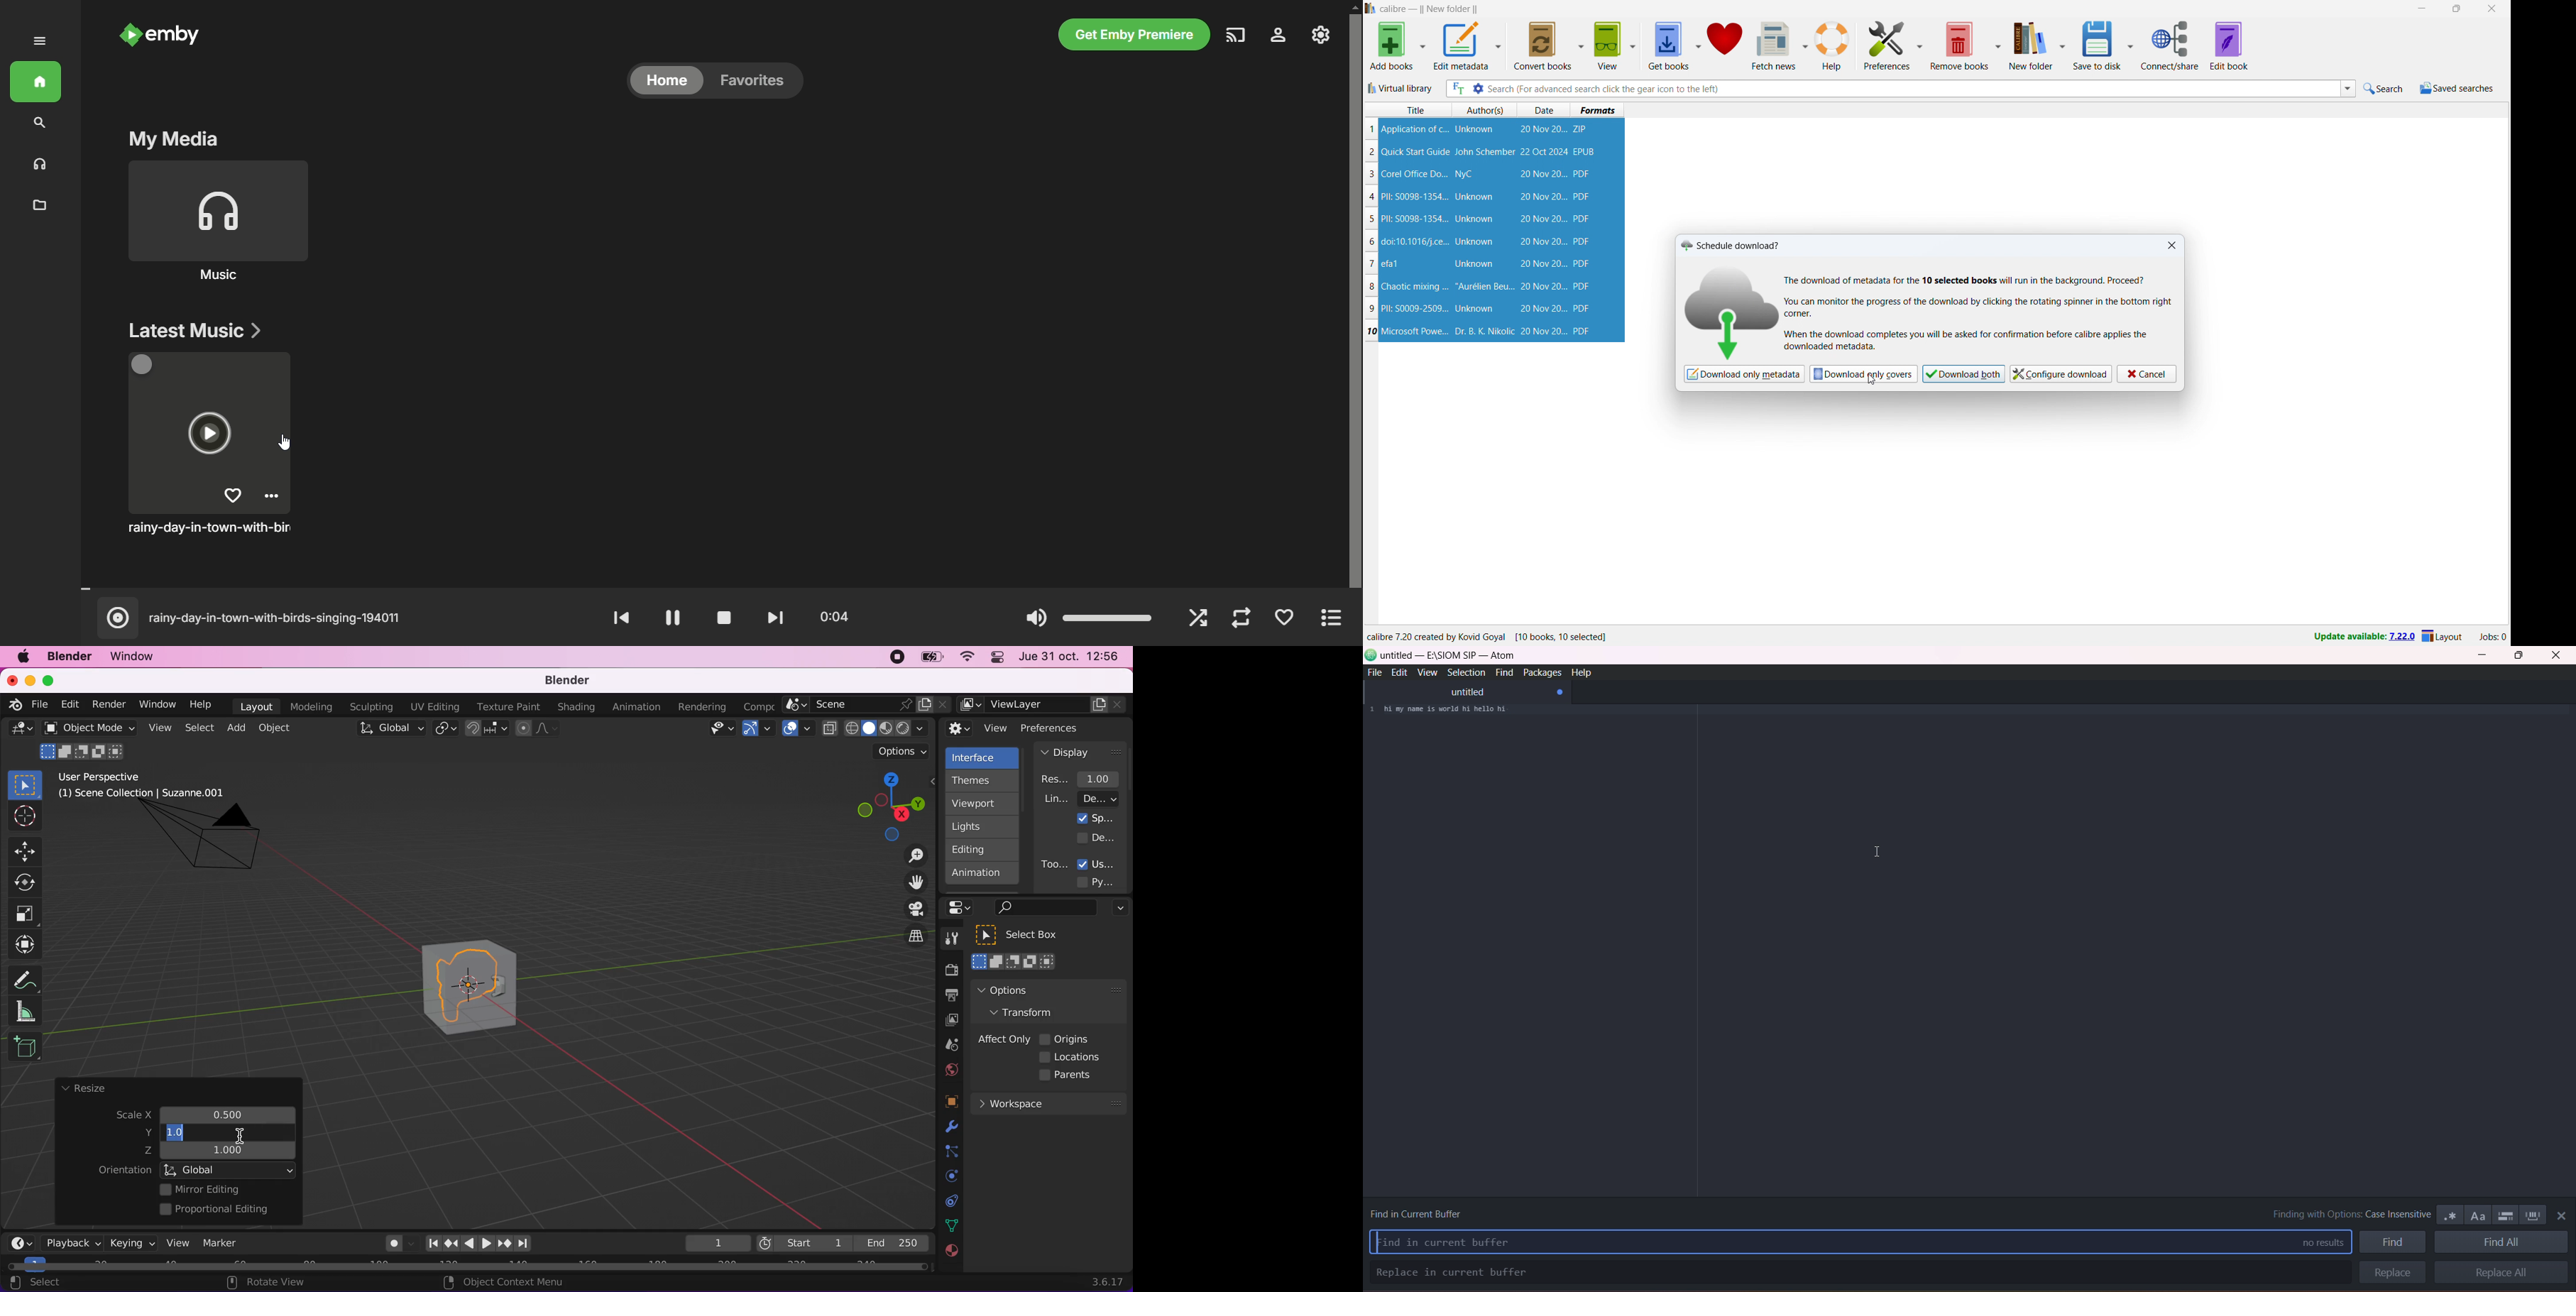 The height and width of the screenshot is (1316, 2576). What do you see at coordinates (2504, 1242) in the screenshot?
I see `find all` at bounding box center [2504, 1242].